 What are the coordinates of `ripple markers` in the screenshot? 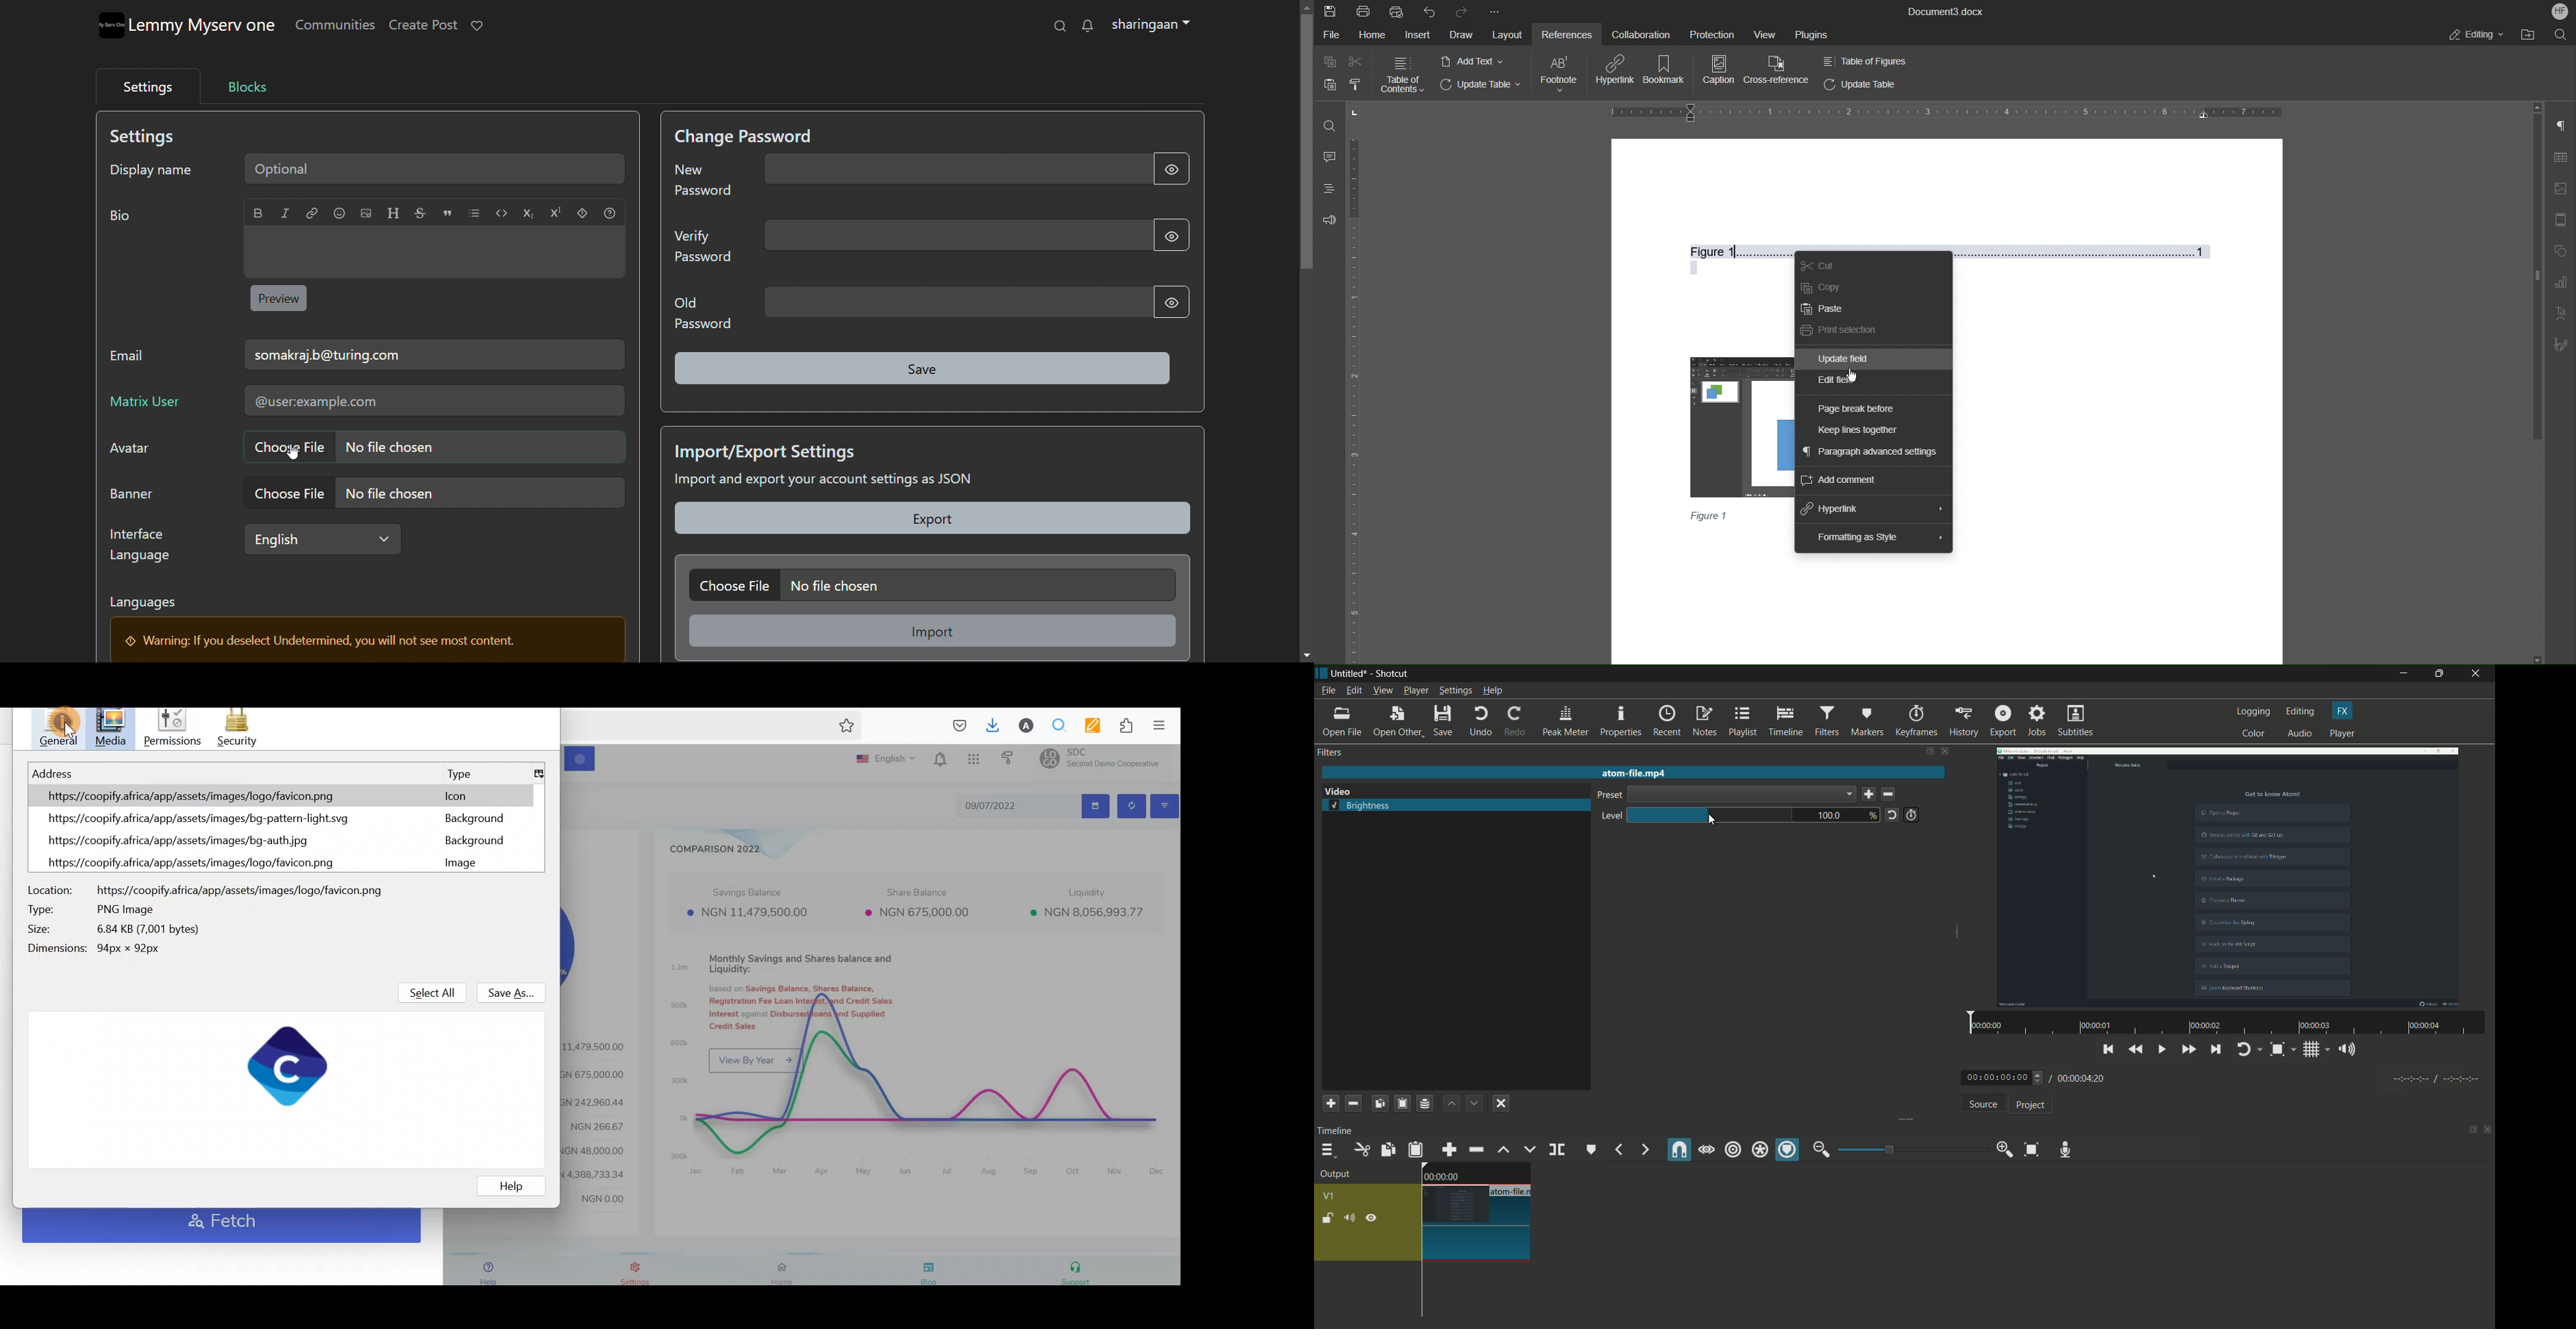 It's located at (1788, 1151).